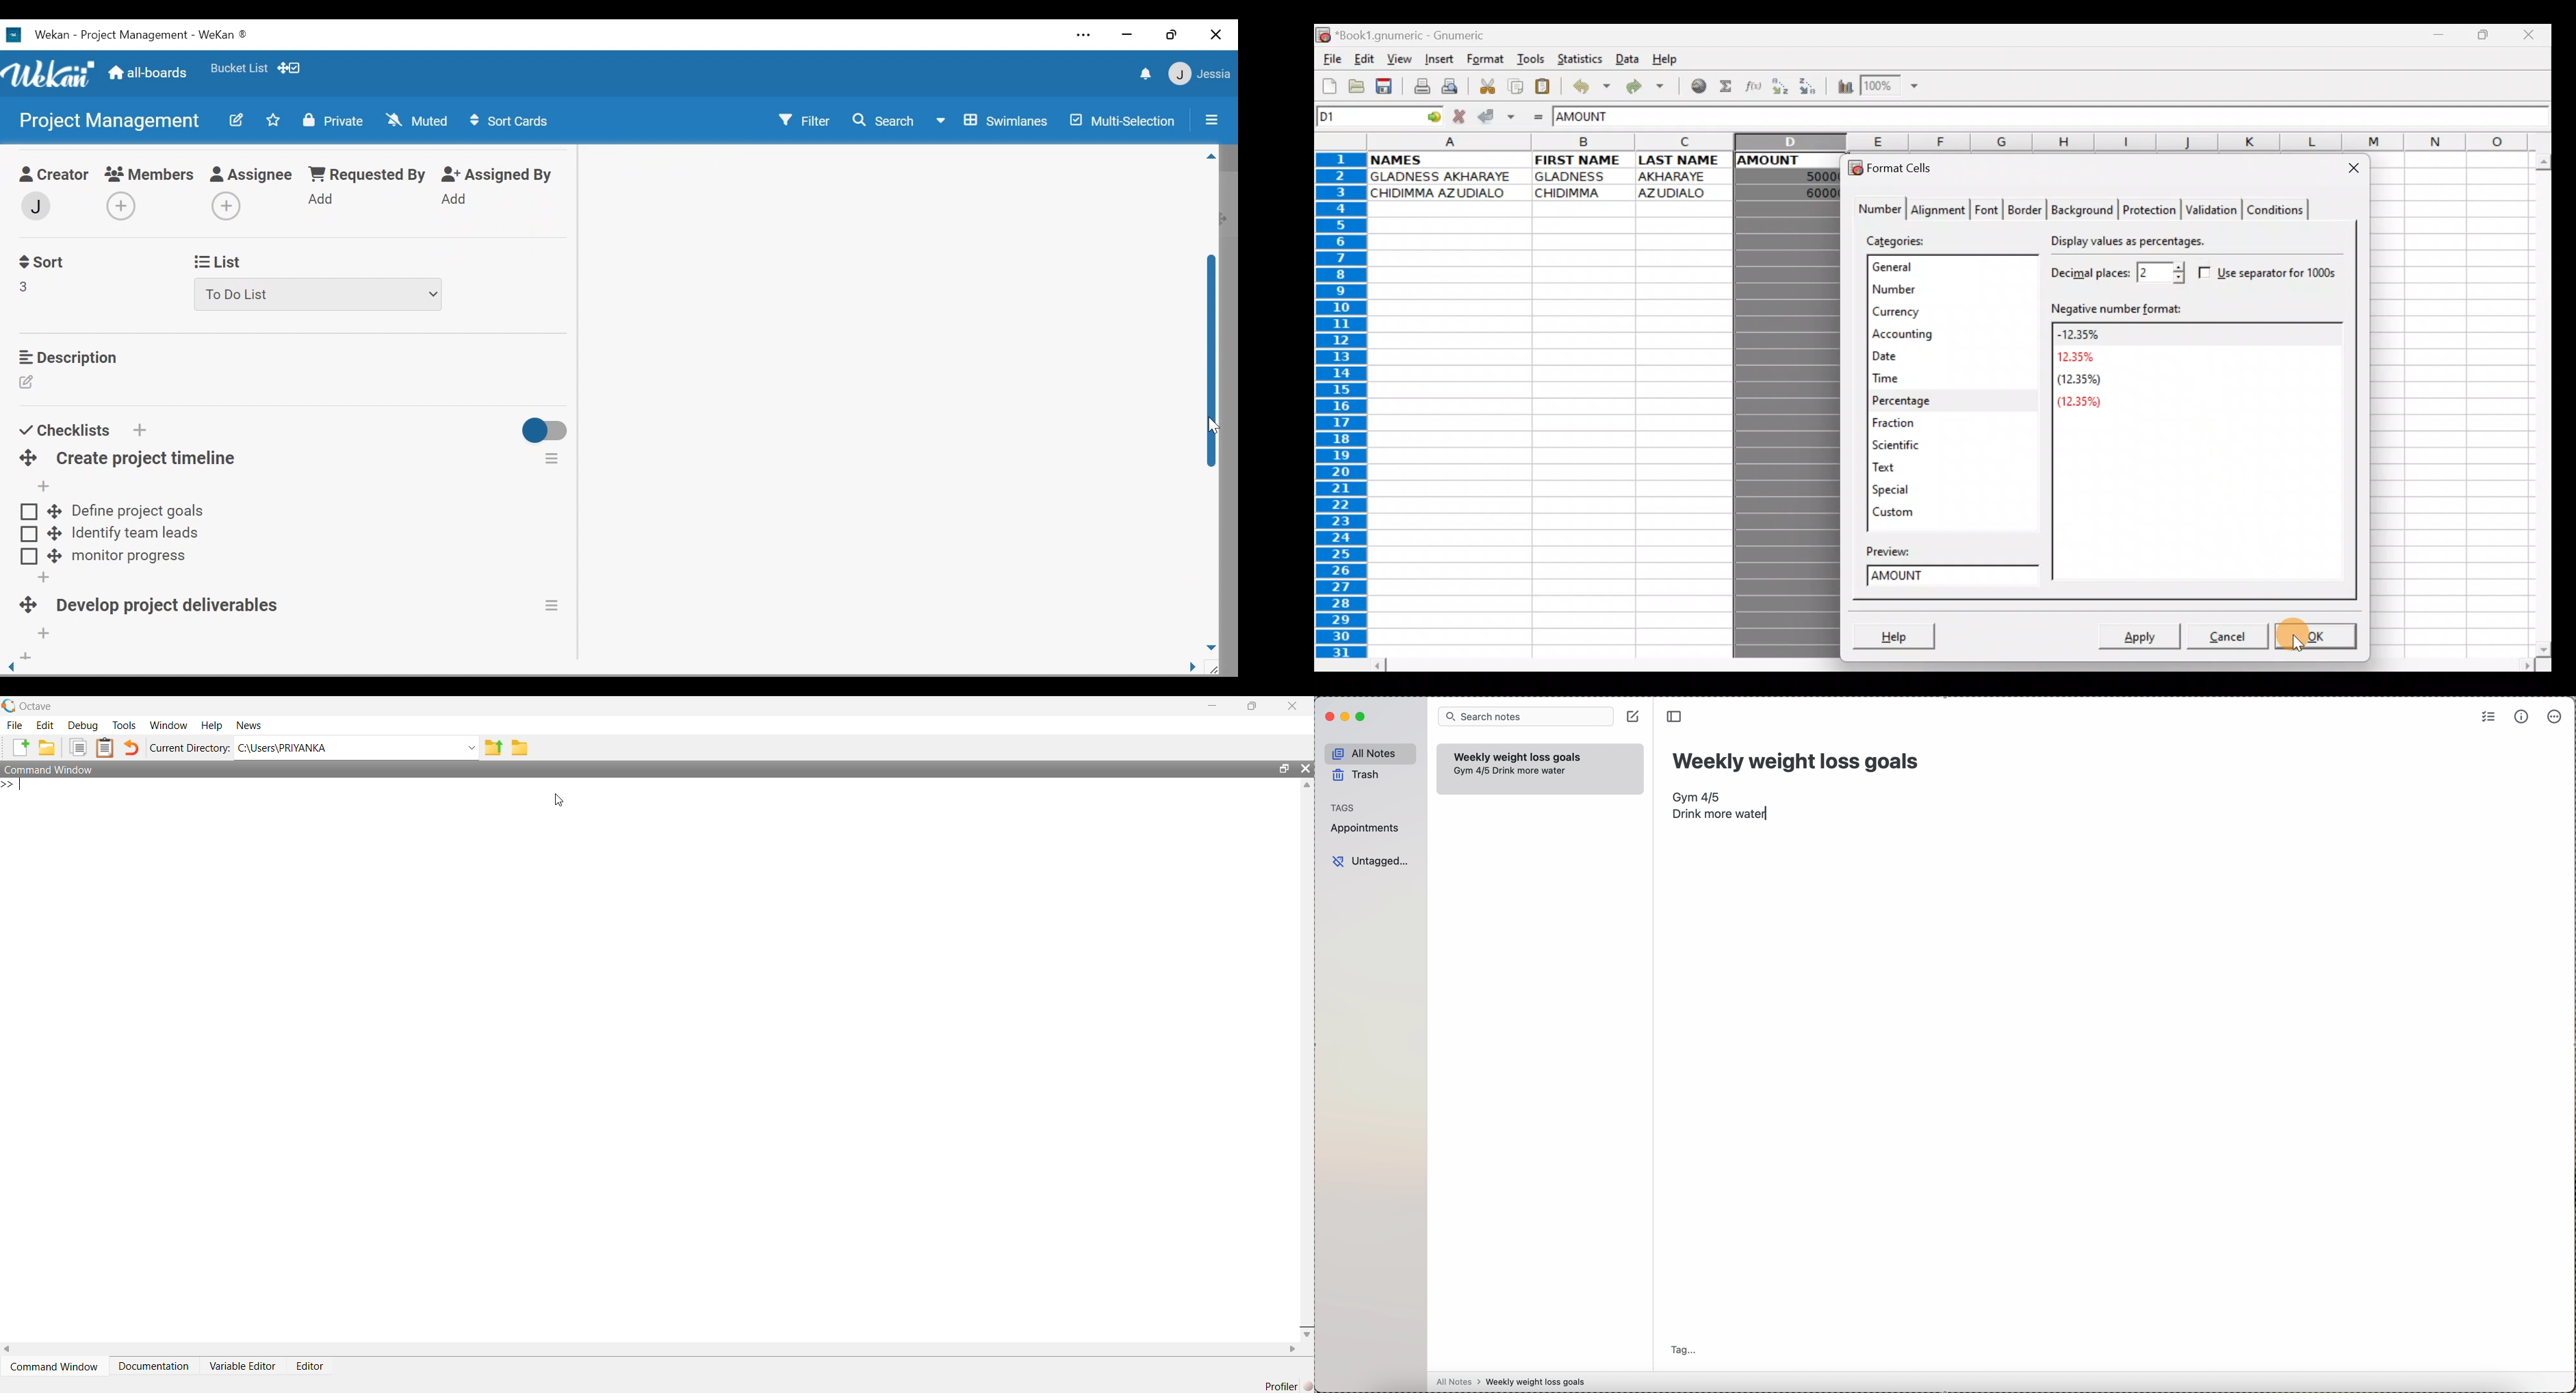 This screenshot has width=2576, height=1400. I want to click on Scientific, so click(1914, 446).